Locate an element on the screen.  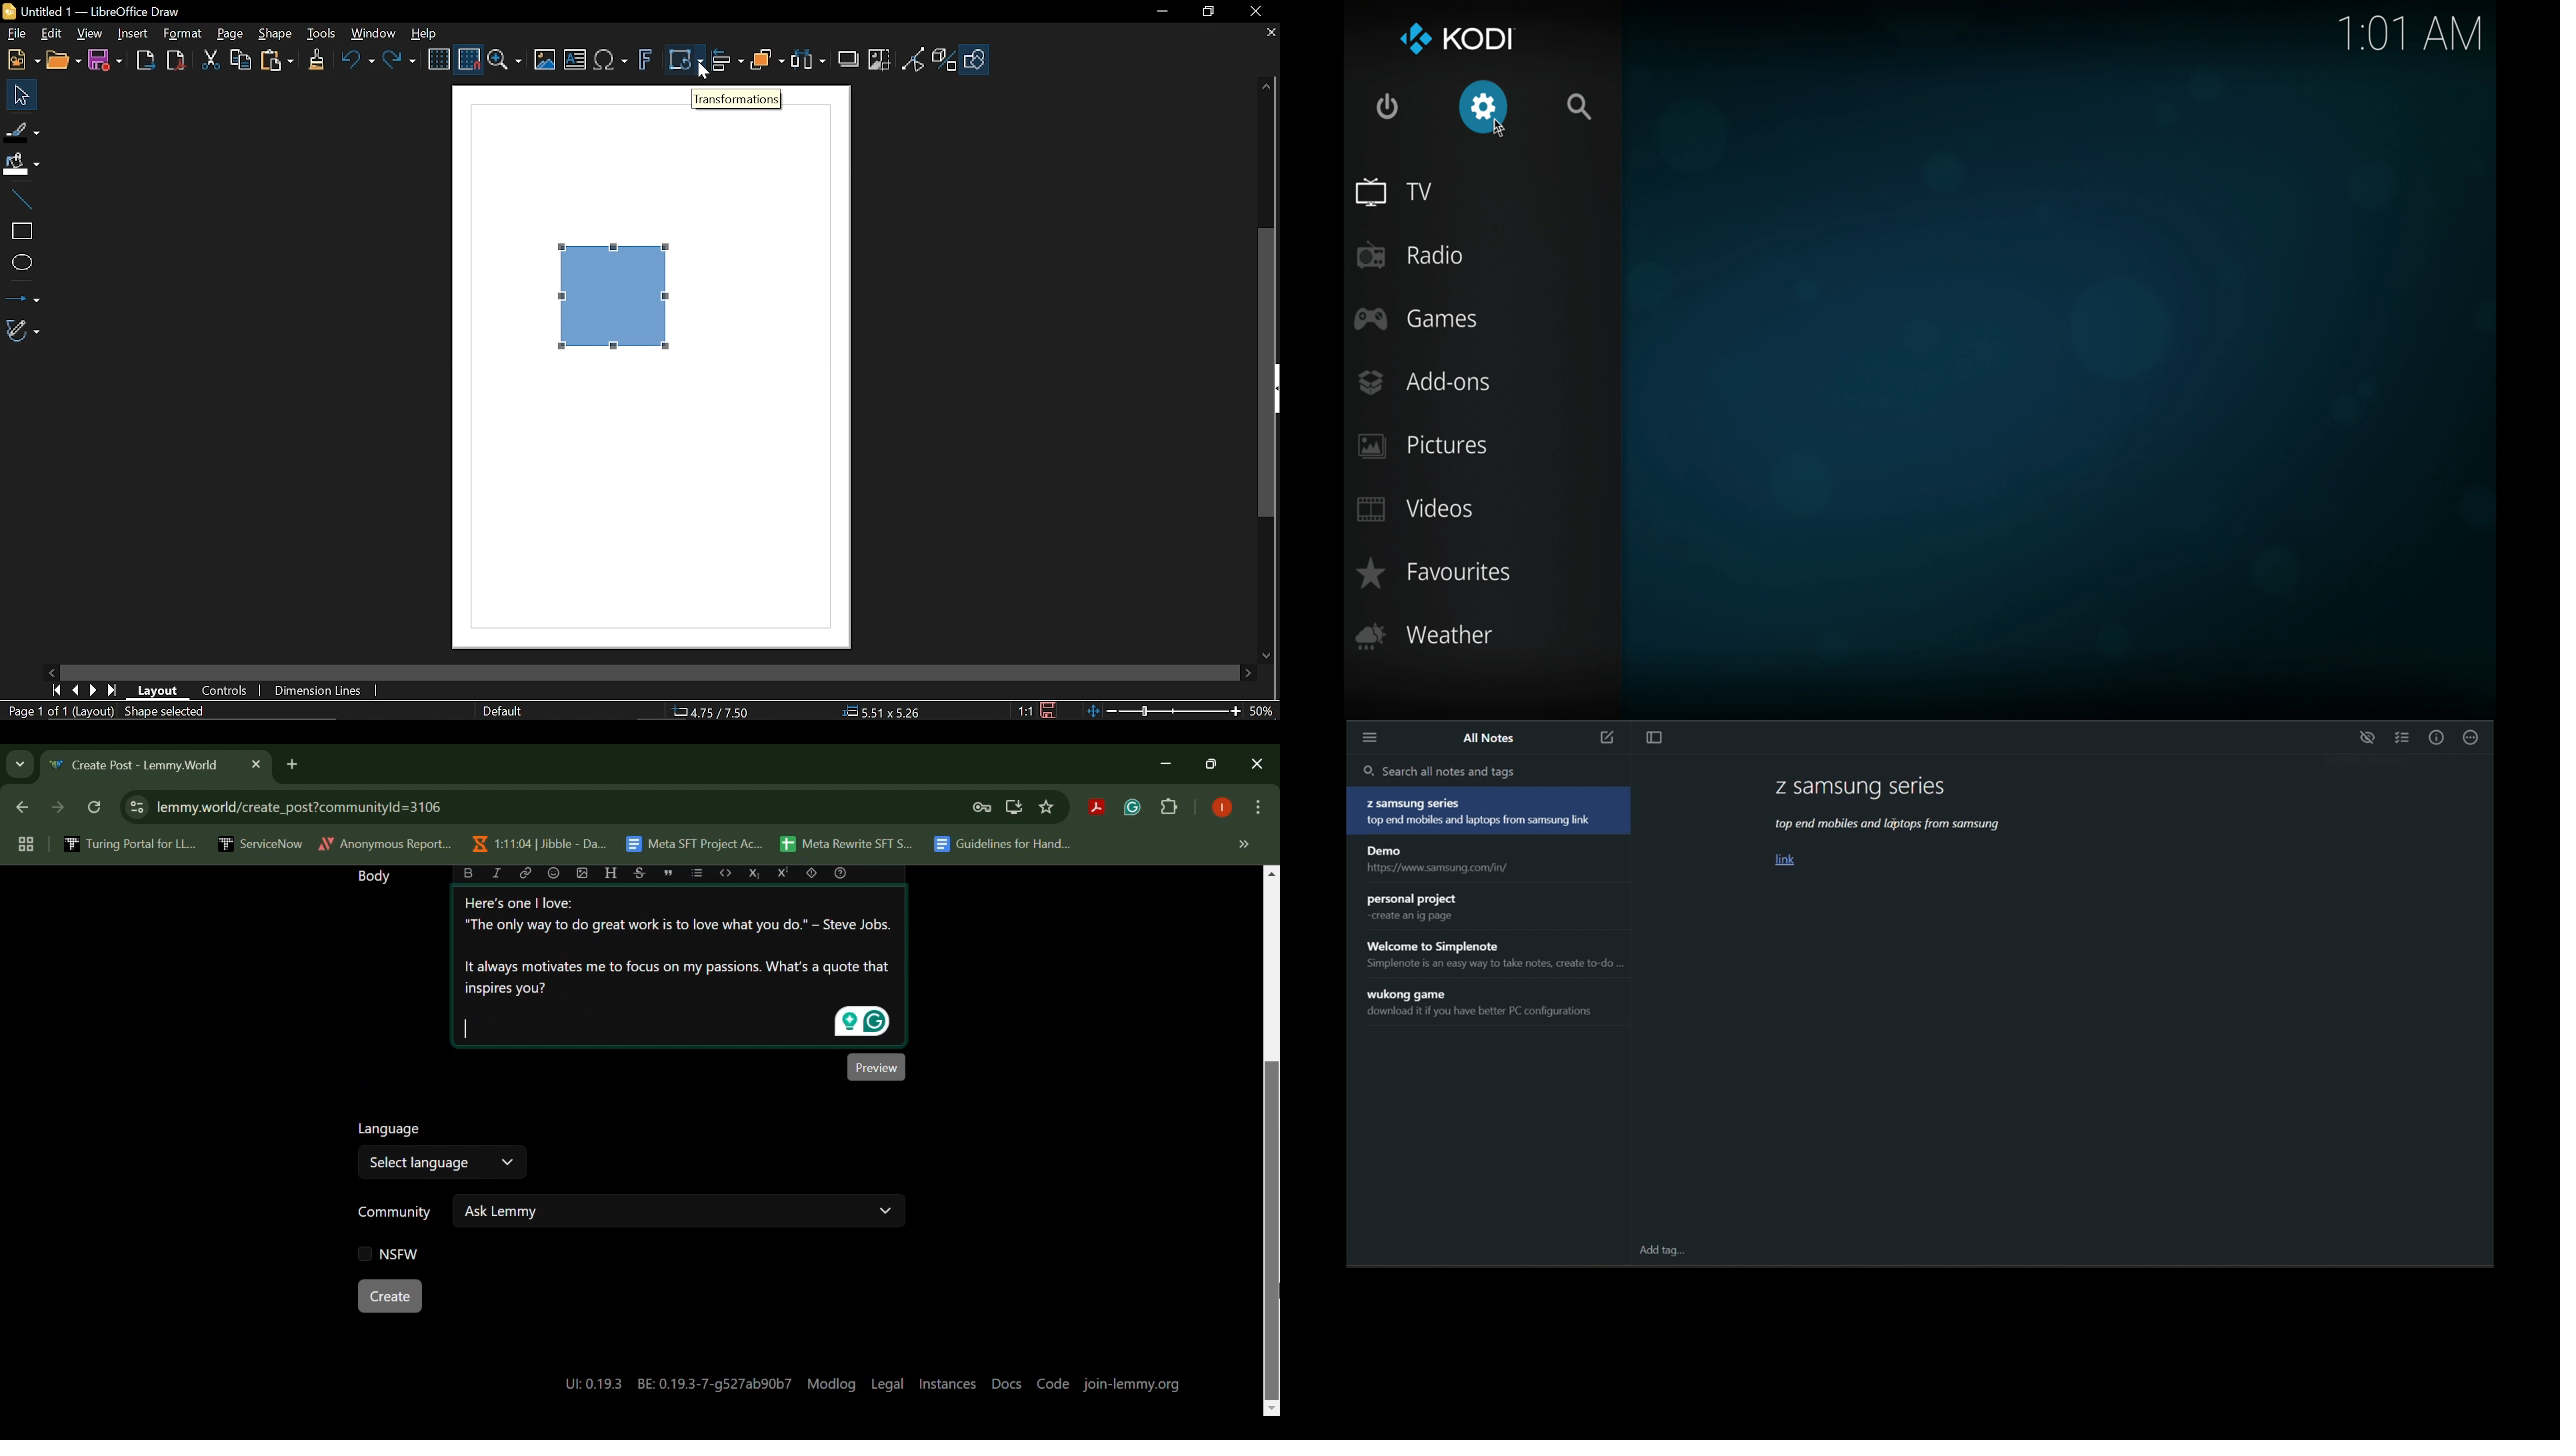
info is located at coordinates (2436, 738).